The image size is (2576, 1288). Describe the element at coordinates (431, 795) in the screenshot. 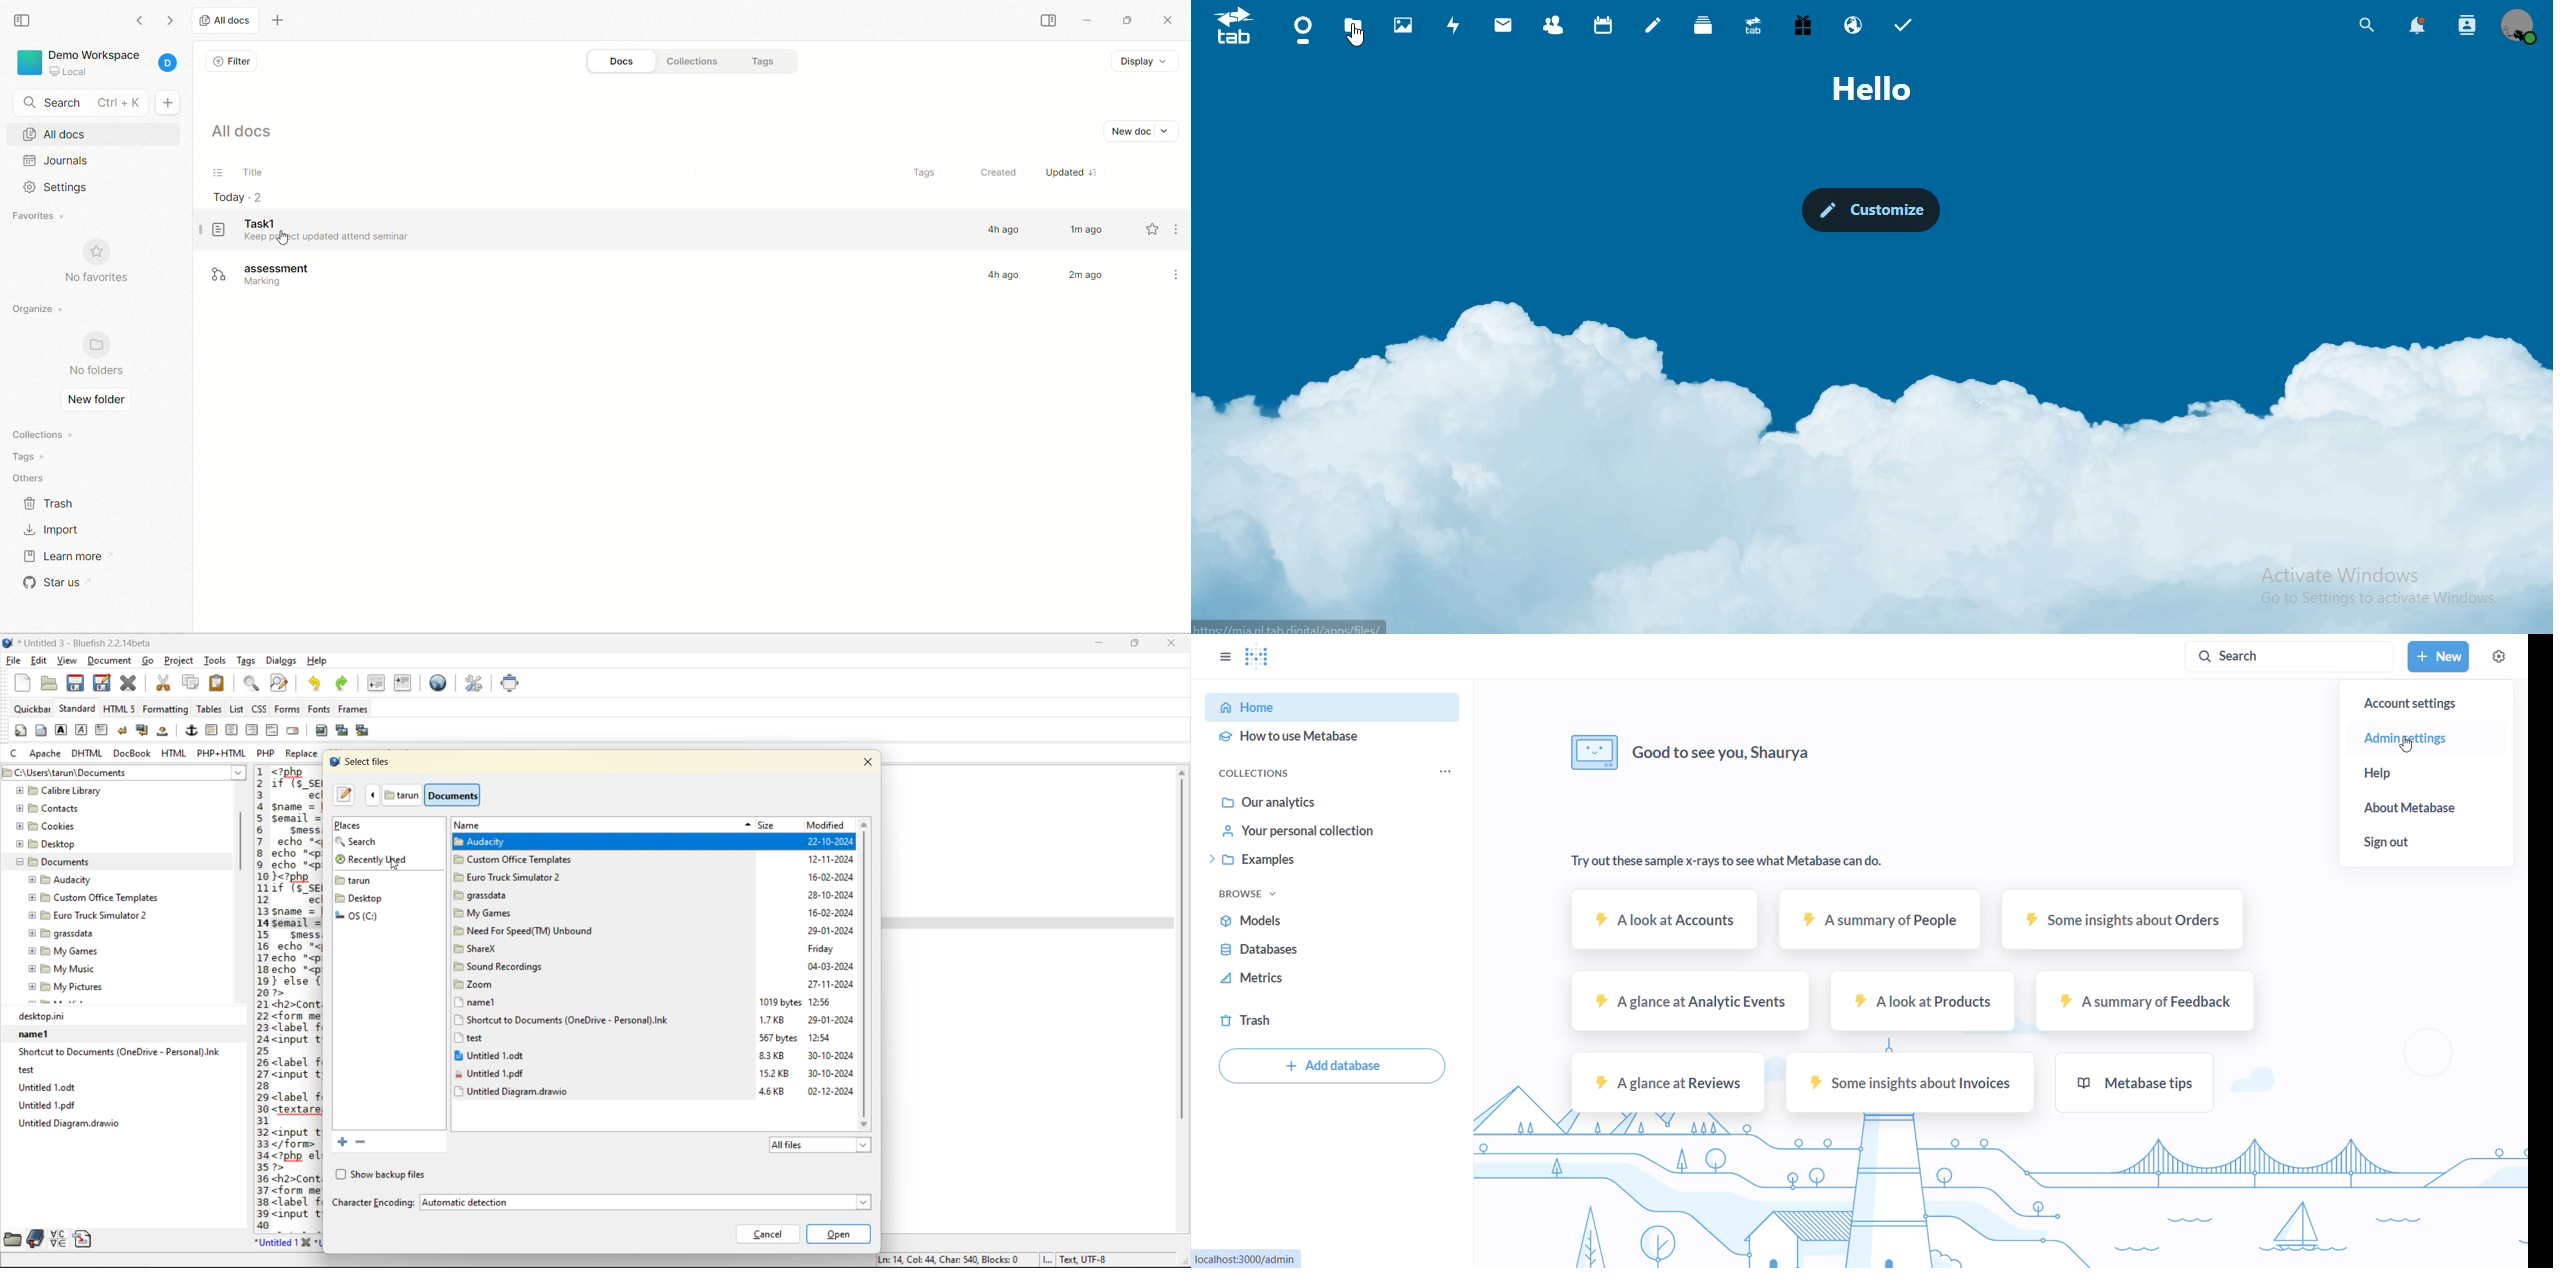

I see `folders` at that location.